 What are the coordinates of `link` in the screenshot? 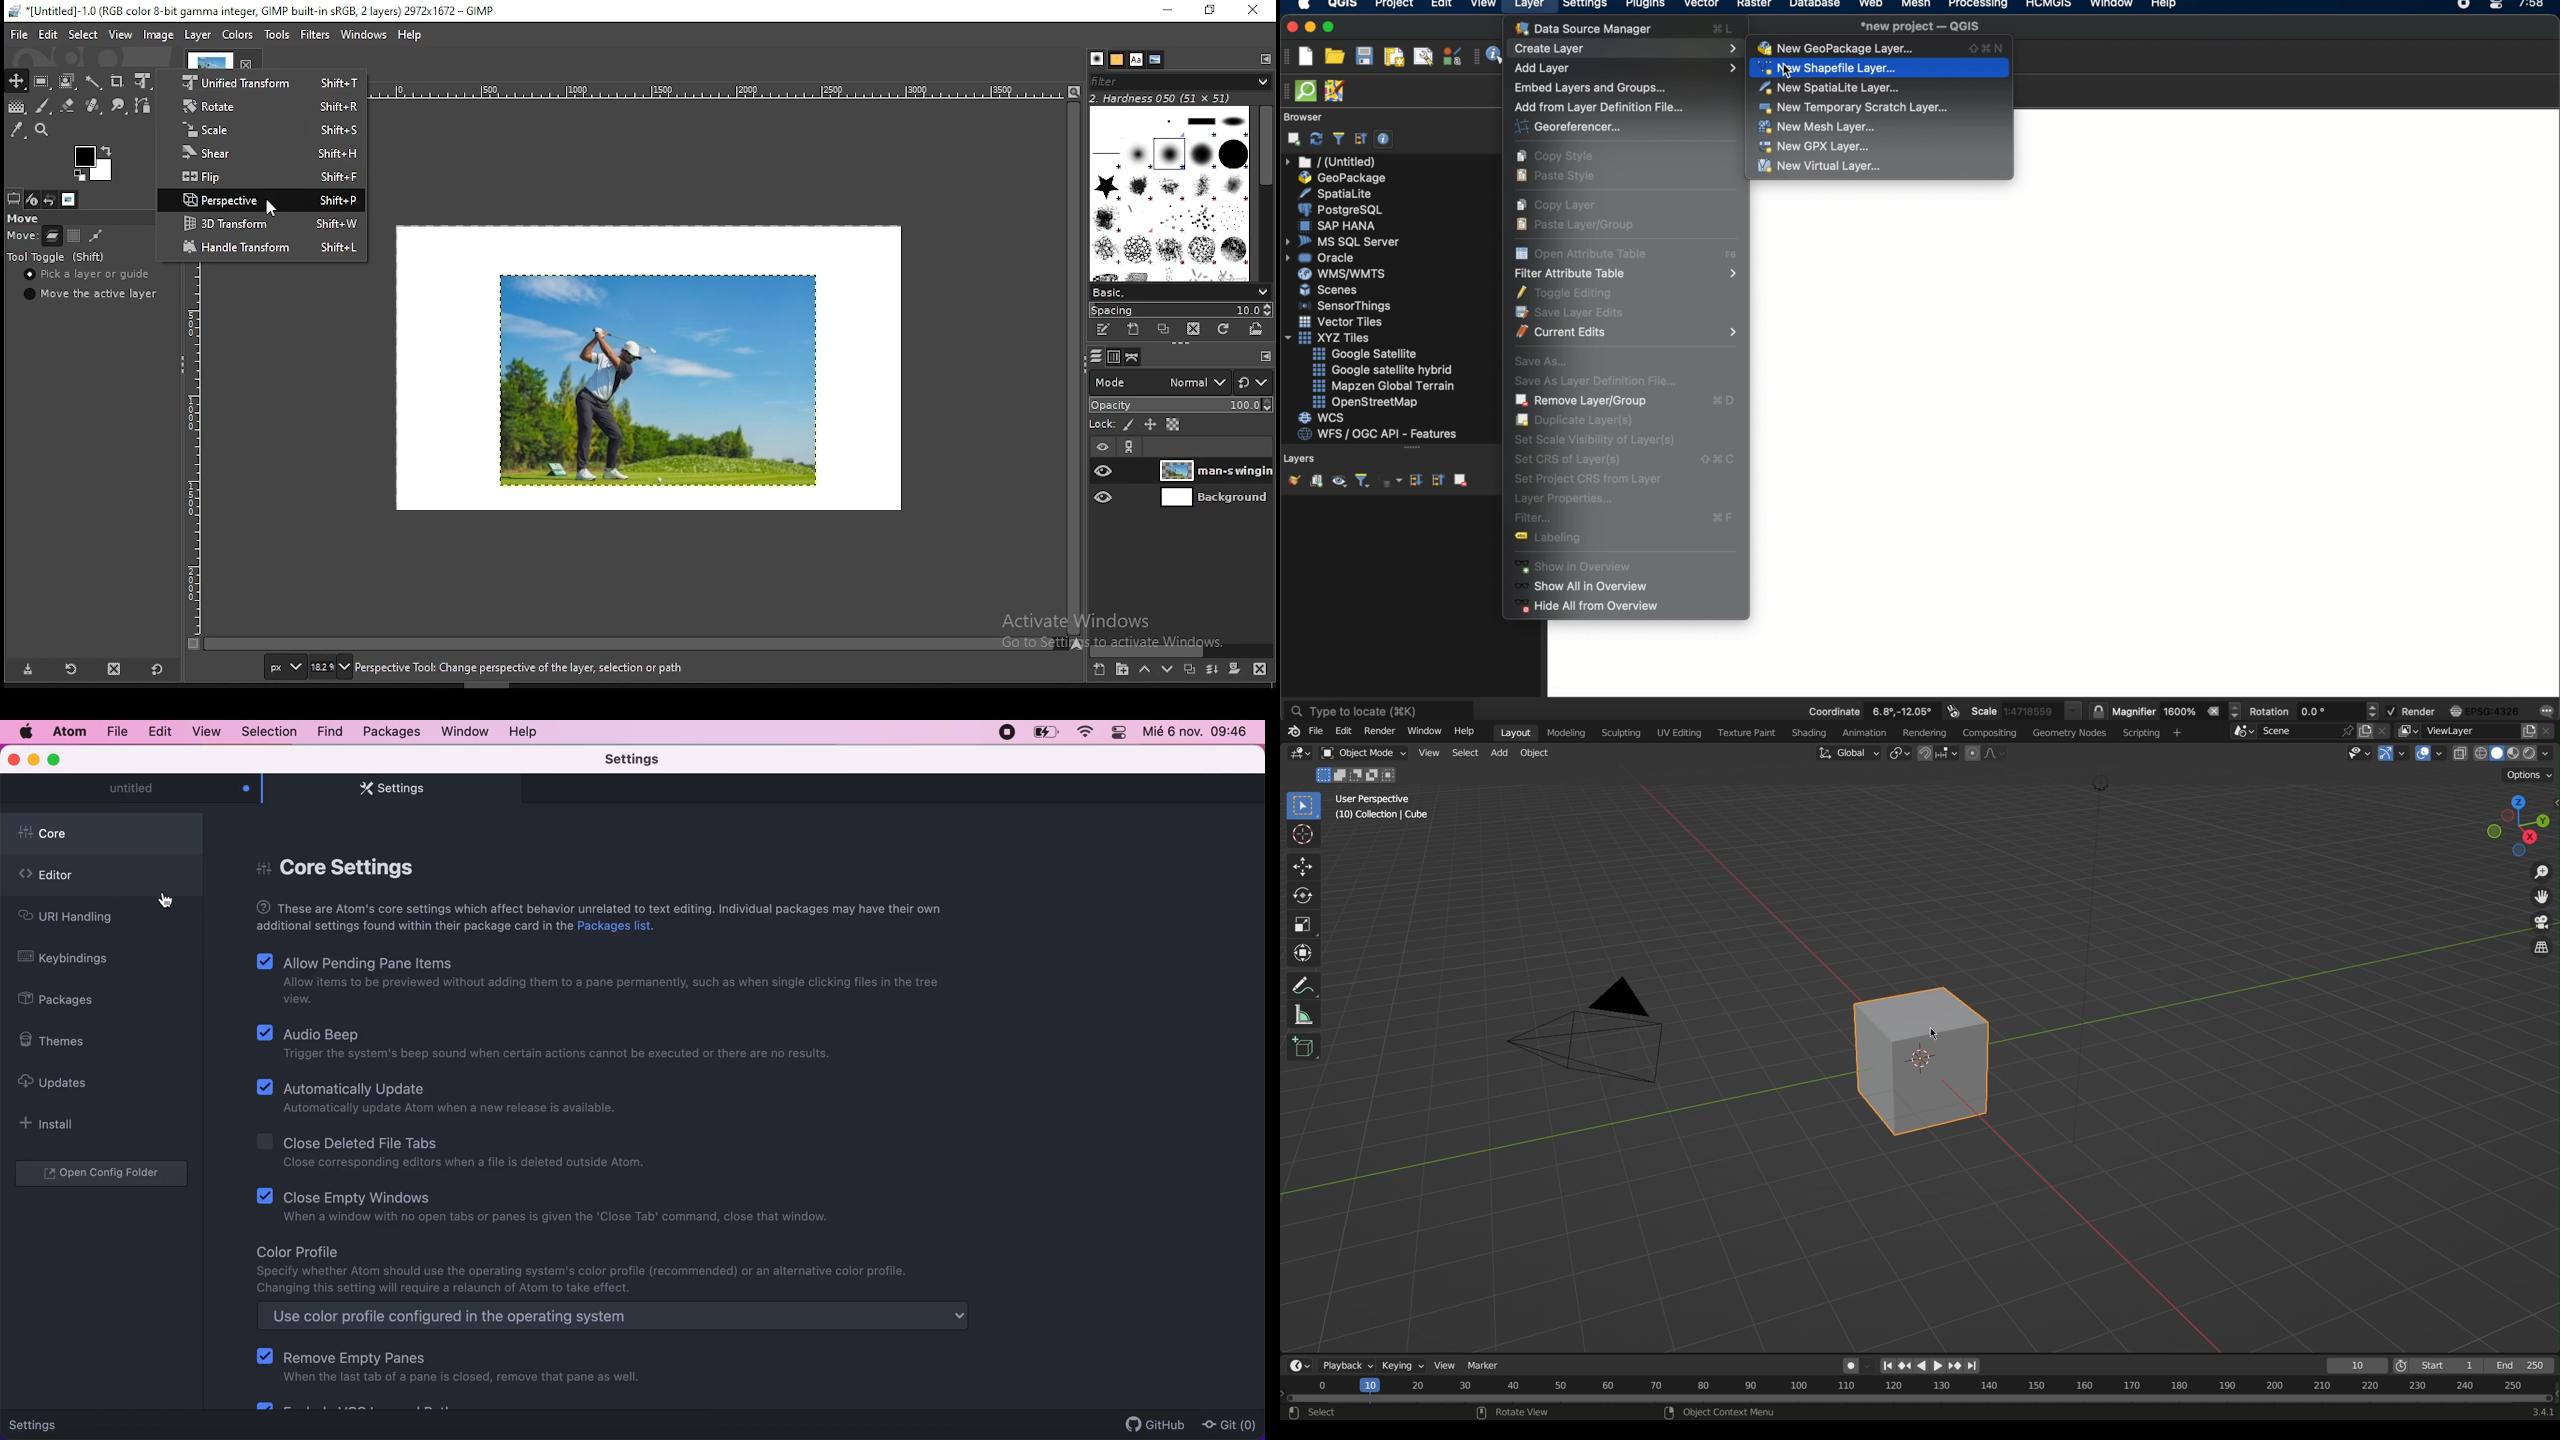 It's located at (1131, 449).